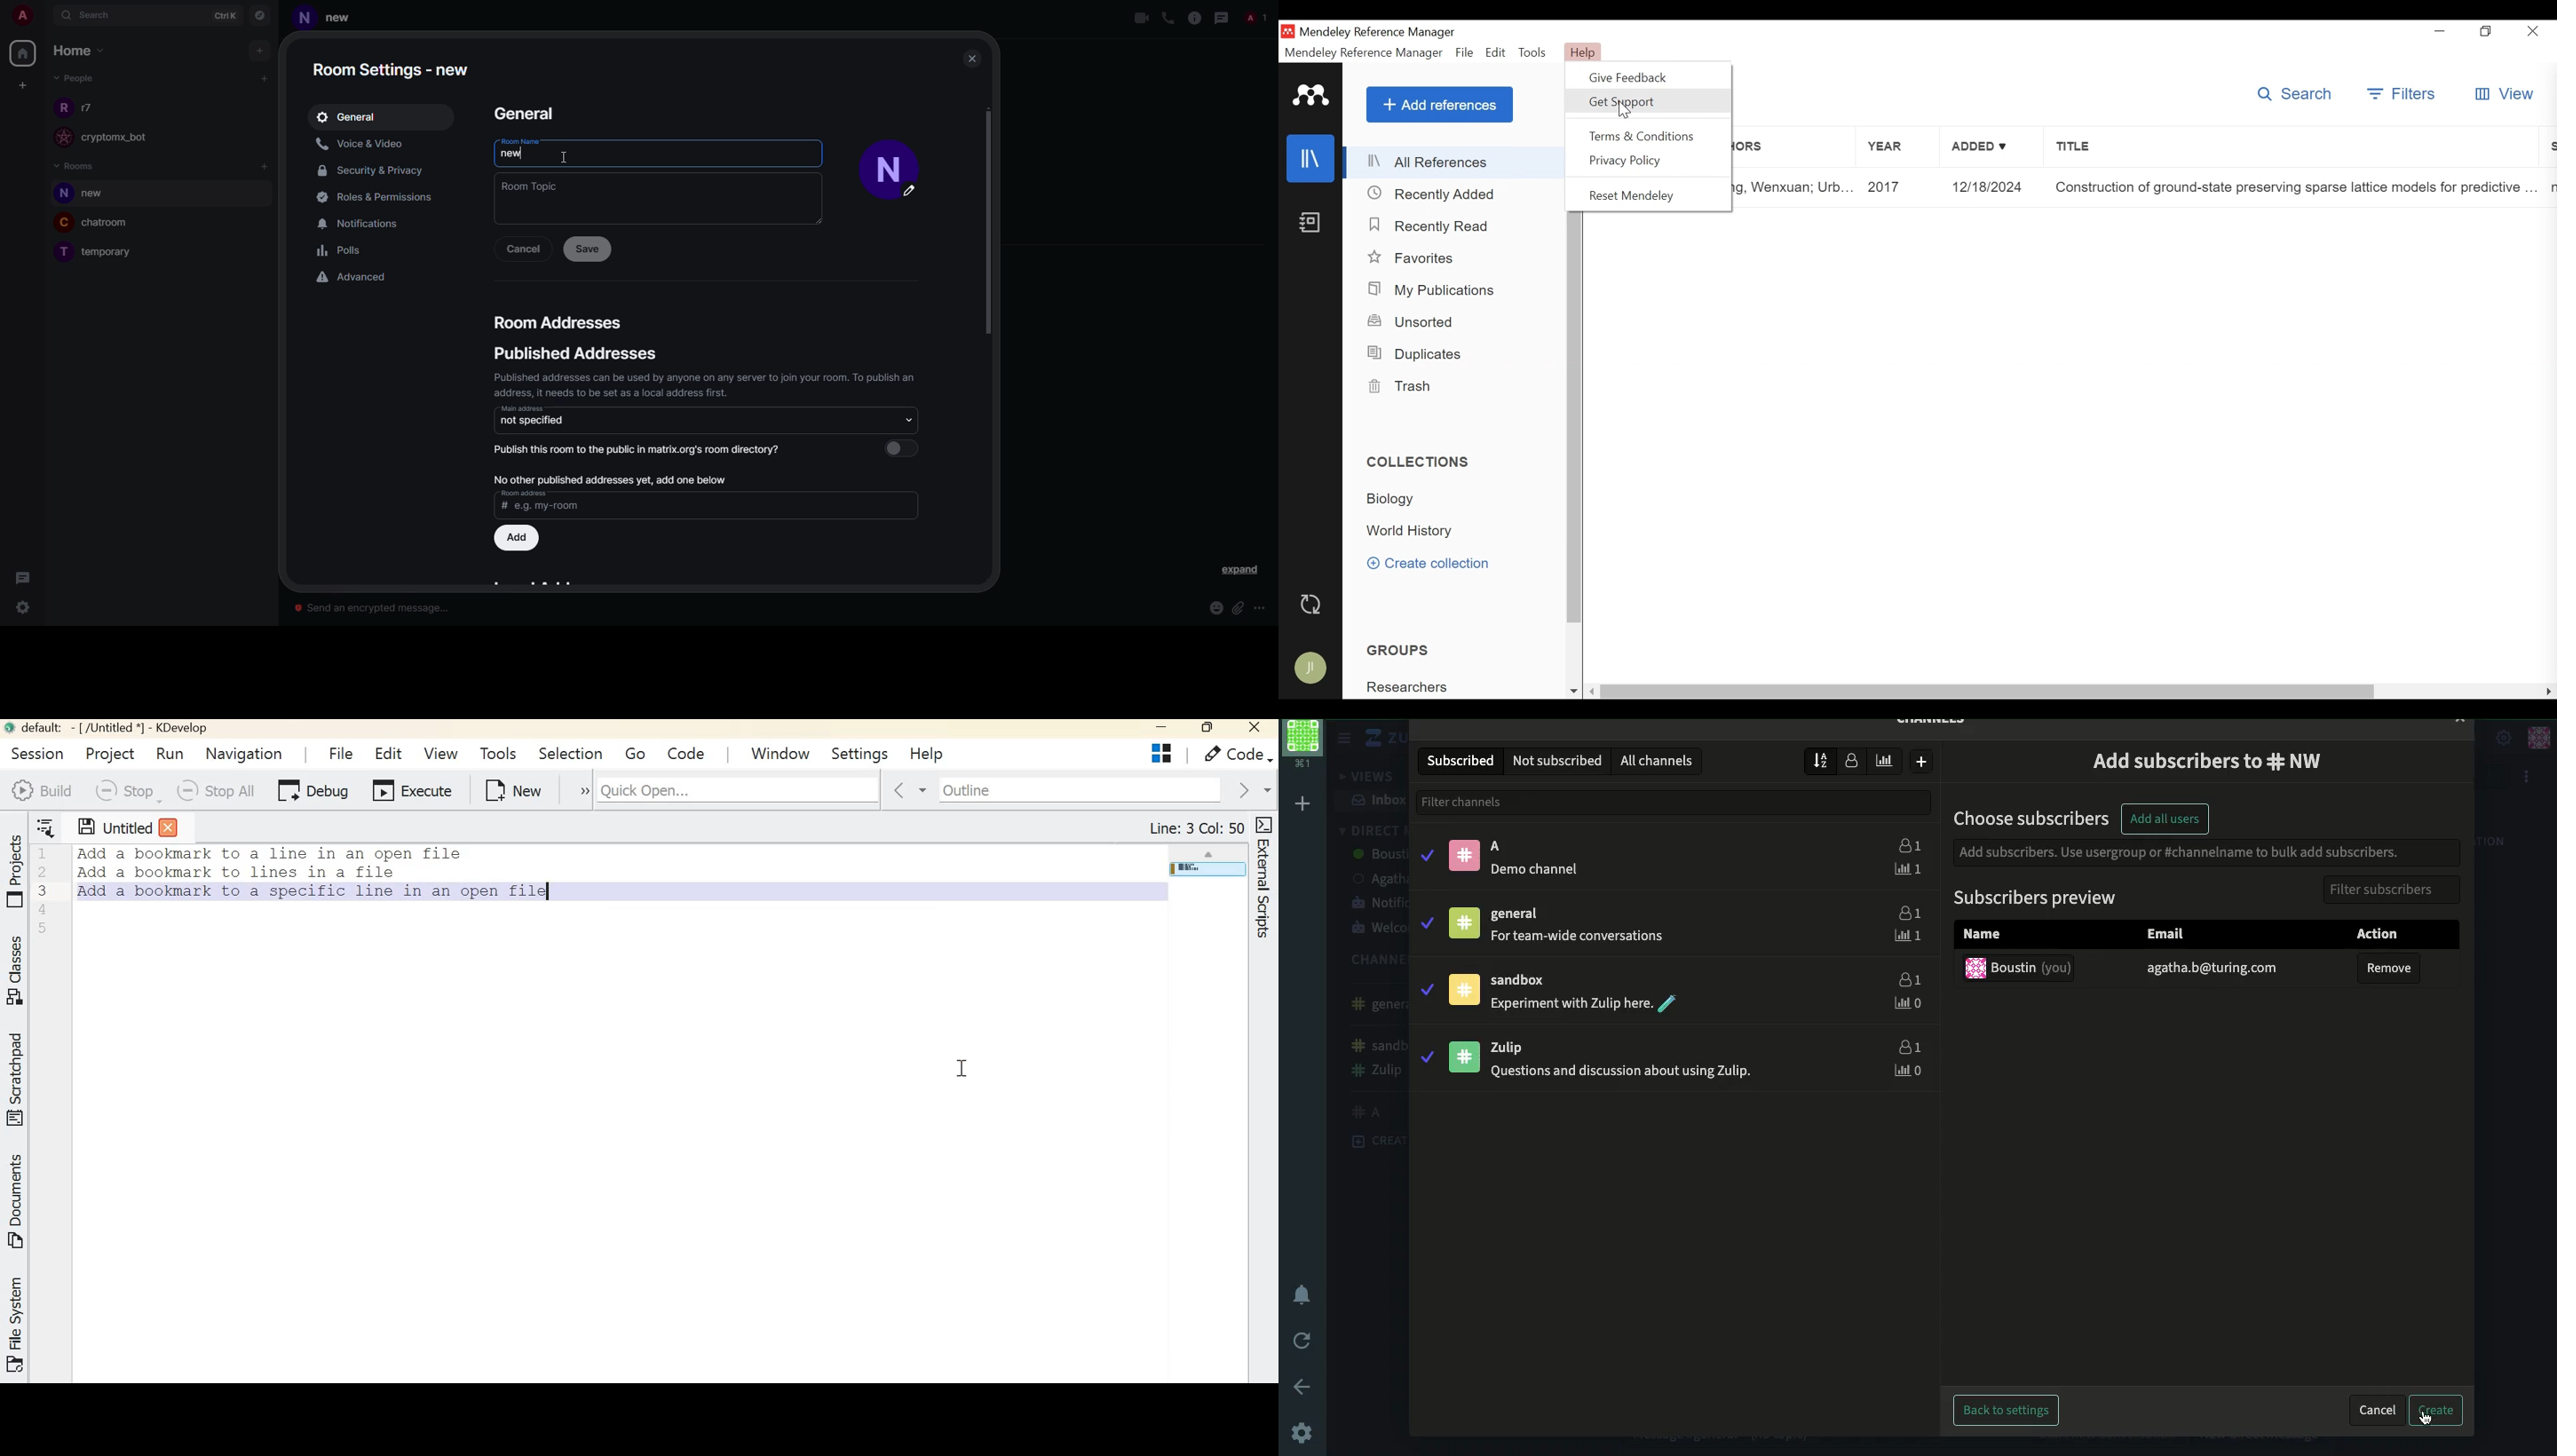  What do you see at coordinates (523, 493) in the screenshot?
I see `room address` at bounding box center [523, 493].